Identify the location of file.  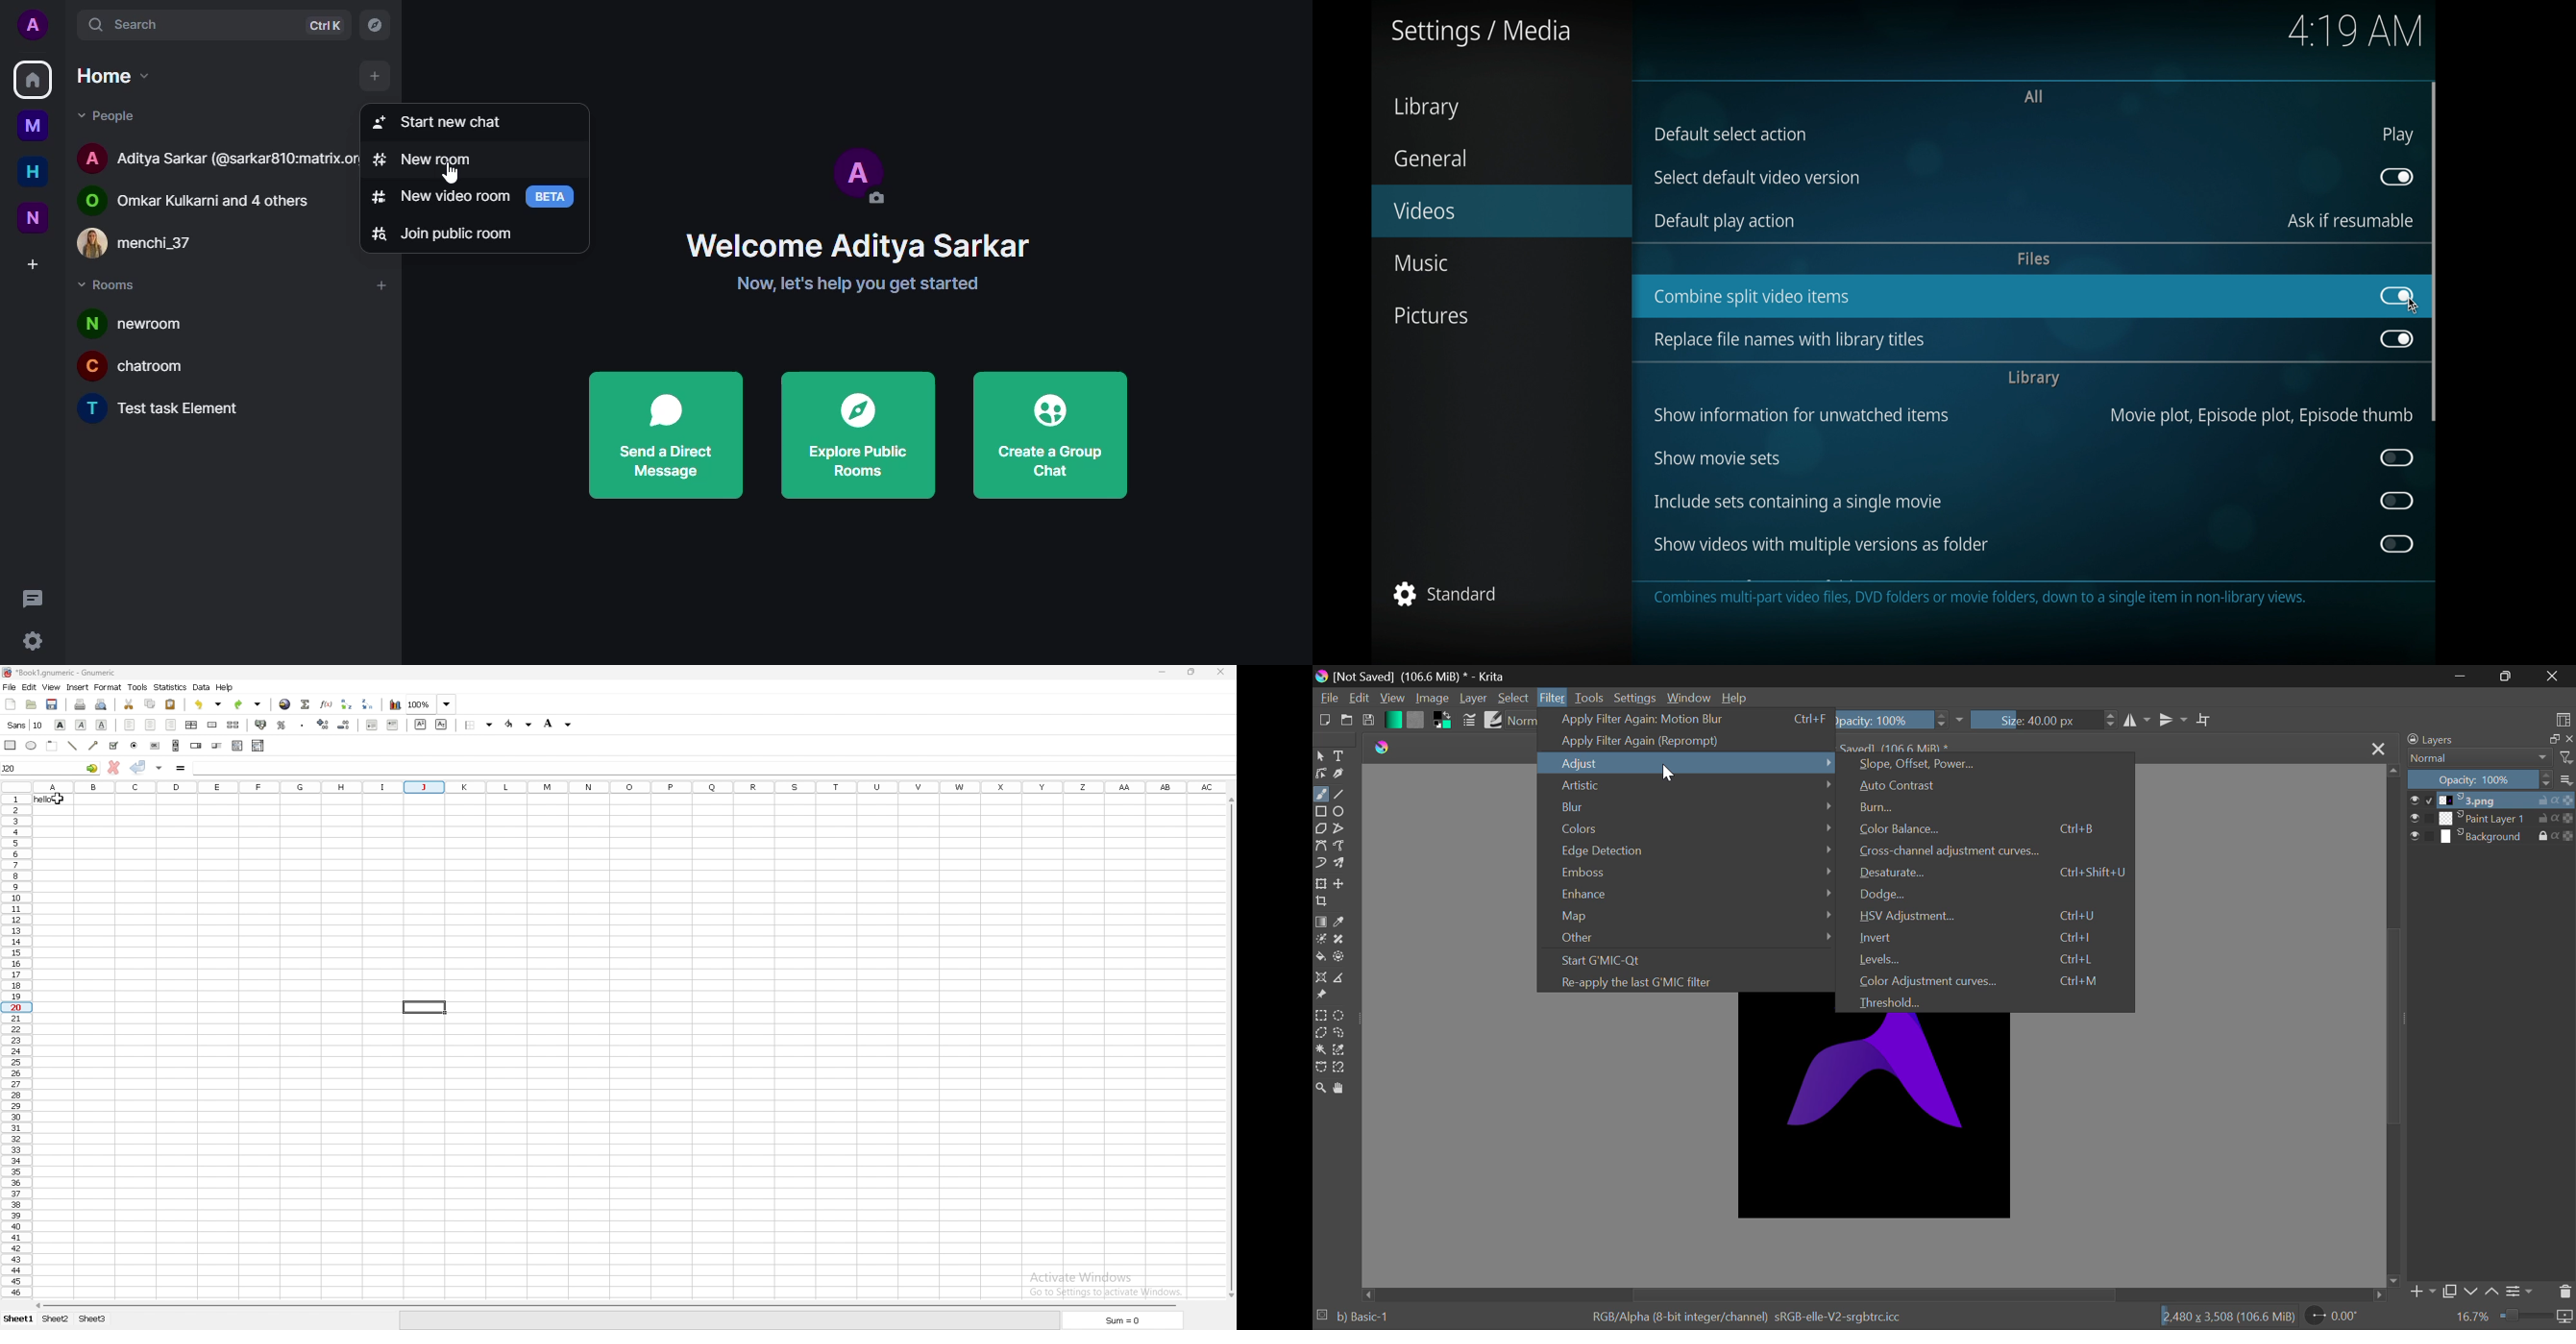
(10, 687).